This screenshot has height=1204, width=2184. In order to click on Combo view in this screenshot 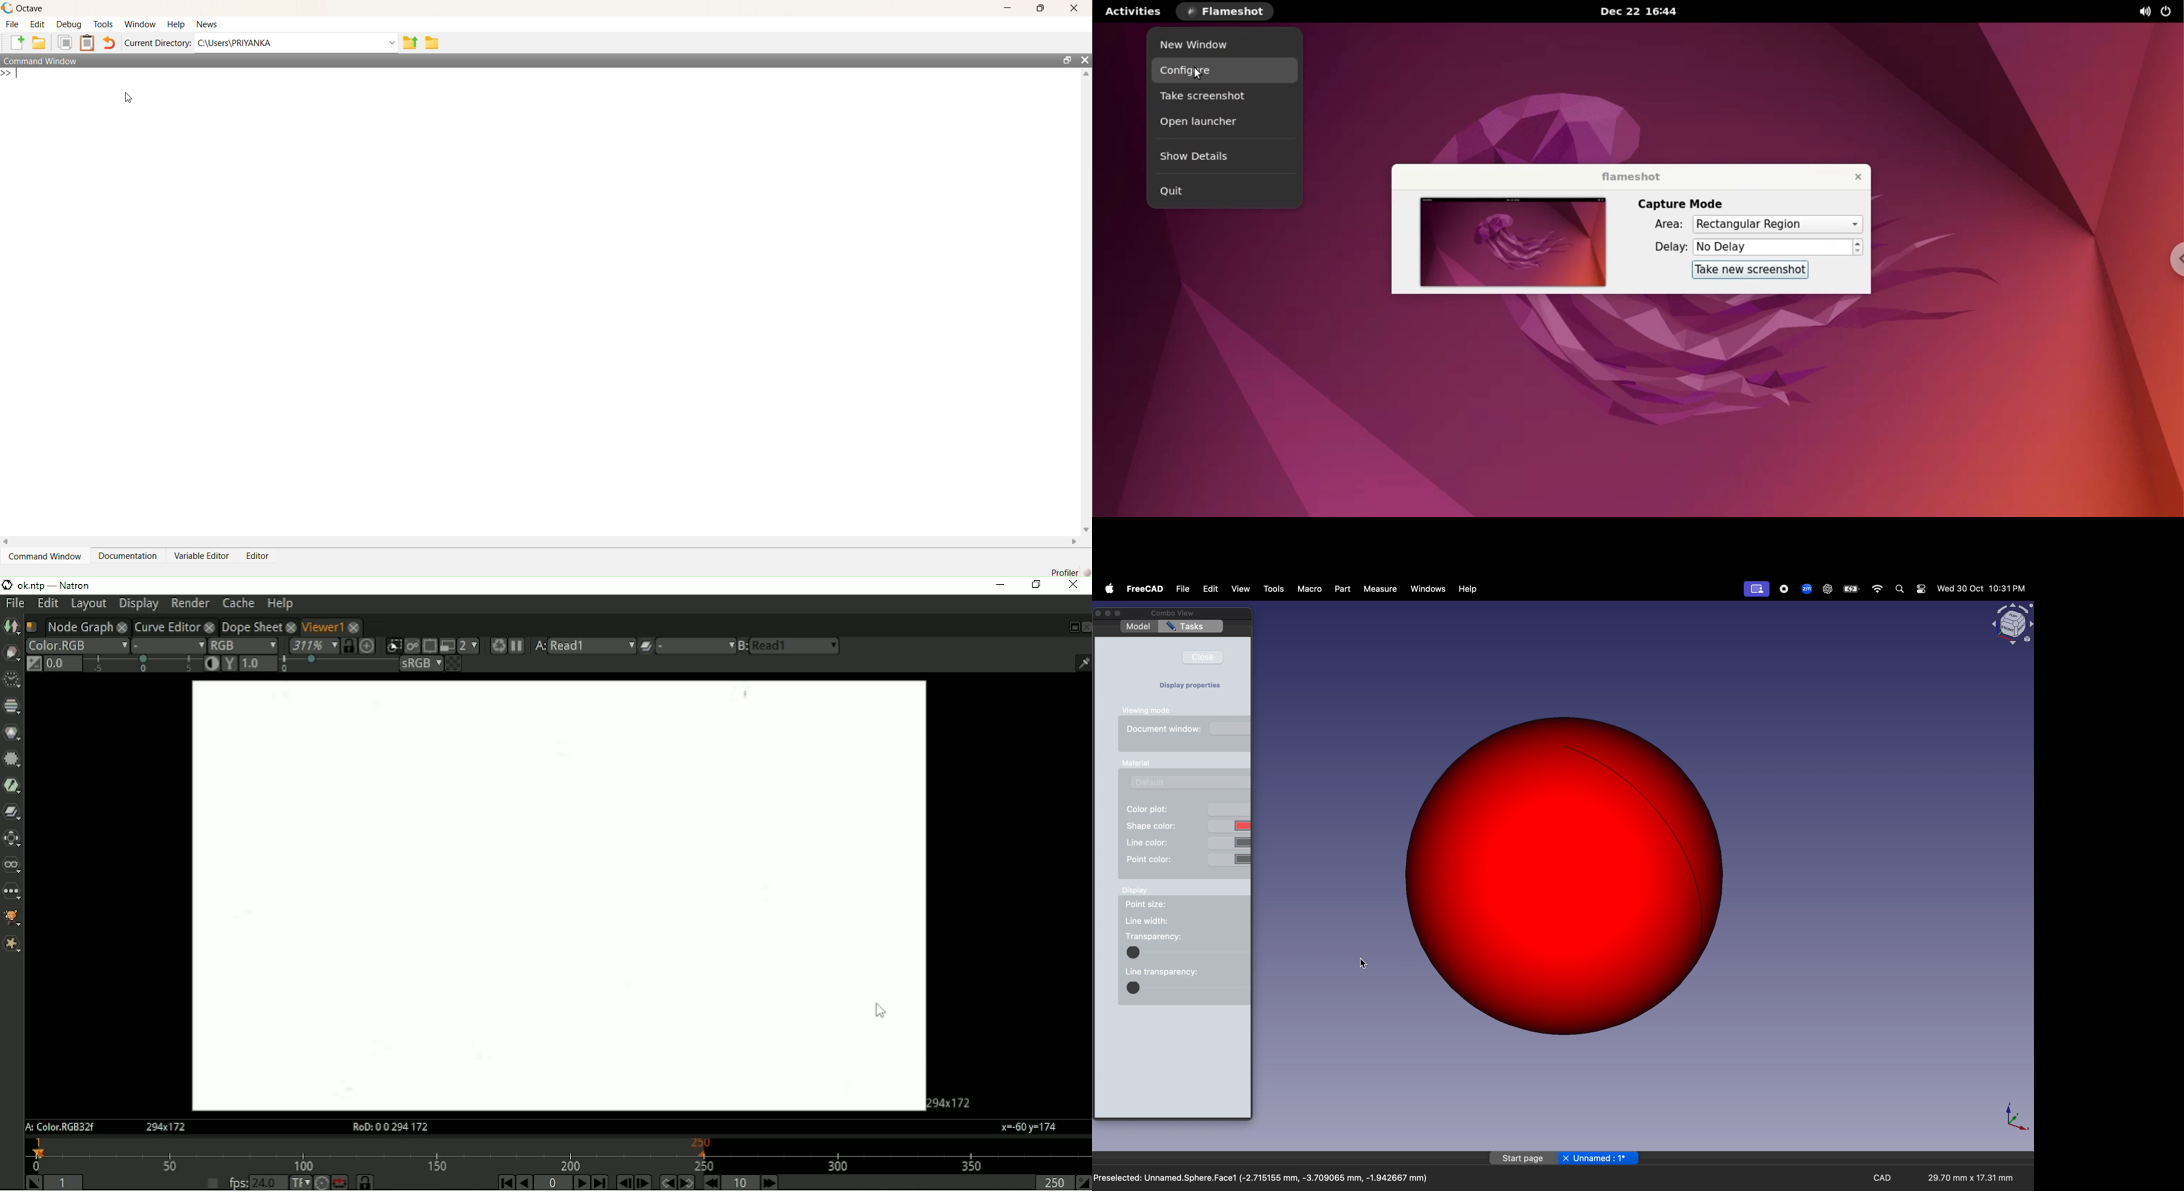, I will do `click(1171, 613)`.